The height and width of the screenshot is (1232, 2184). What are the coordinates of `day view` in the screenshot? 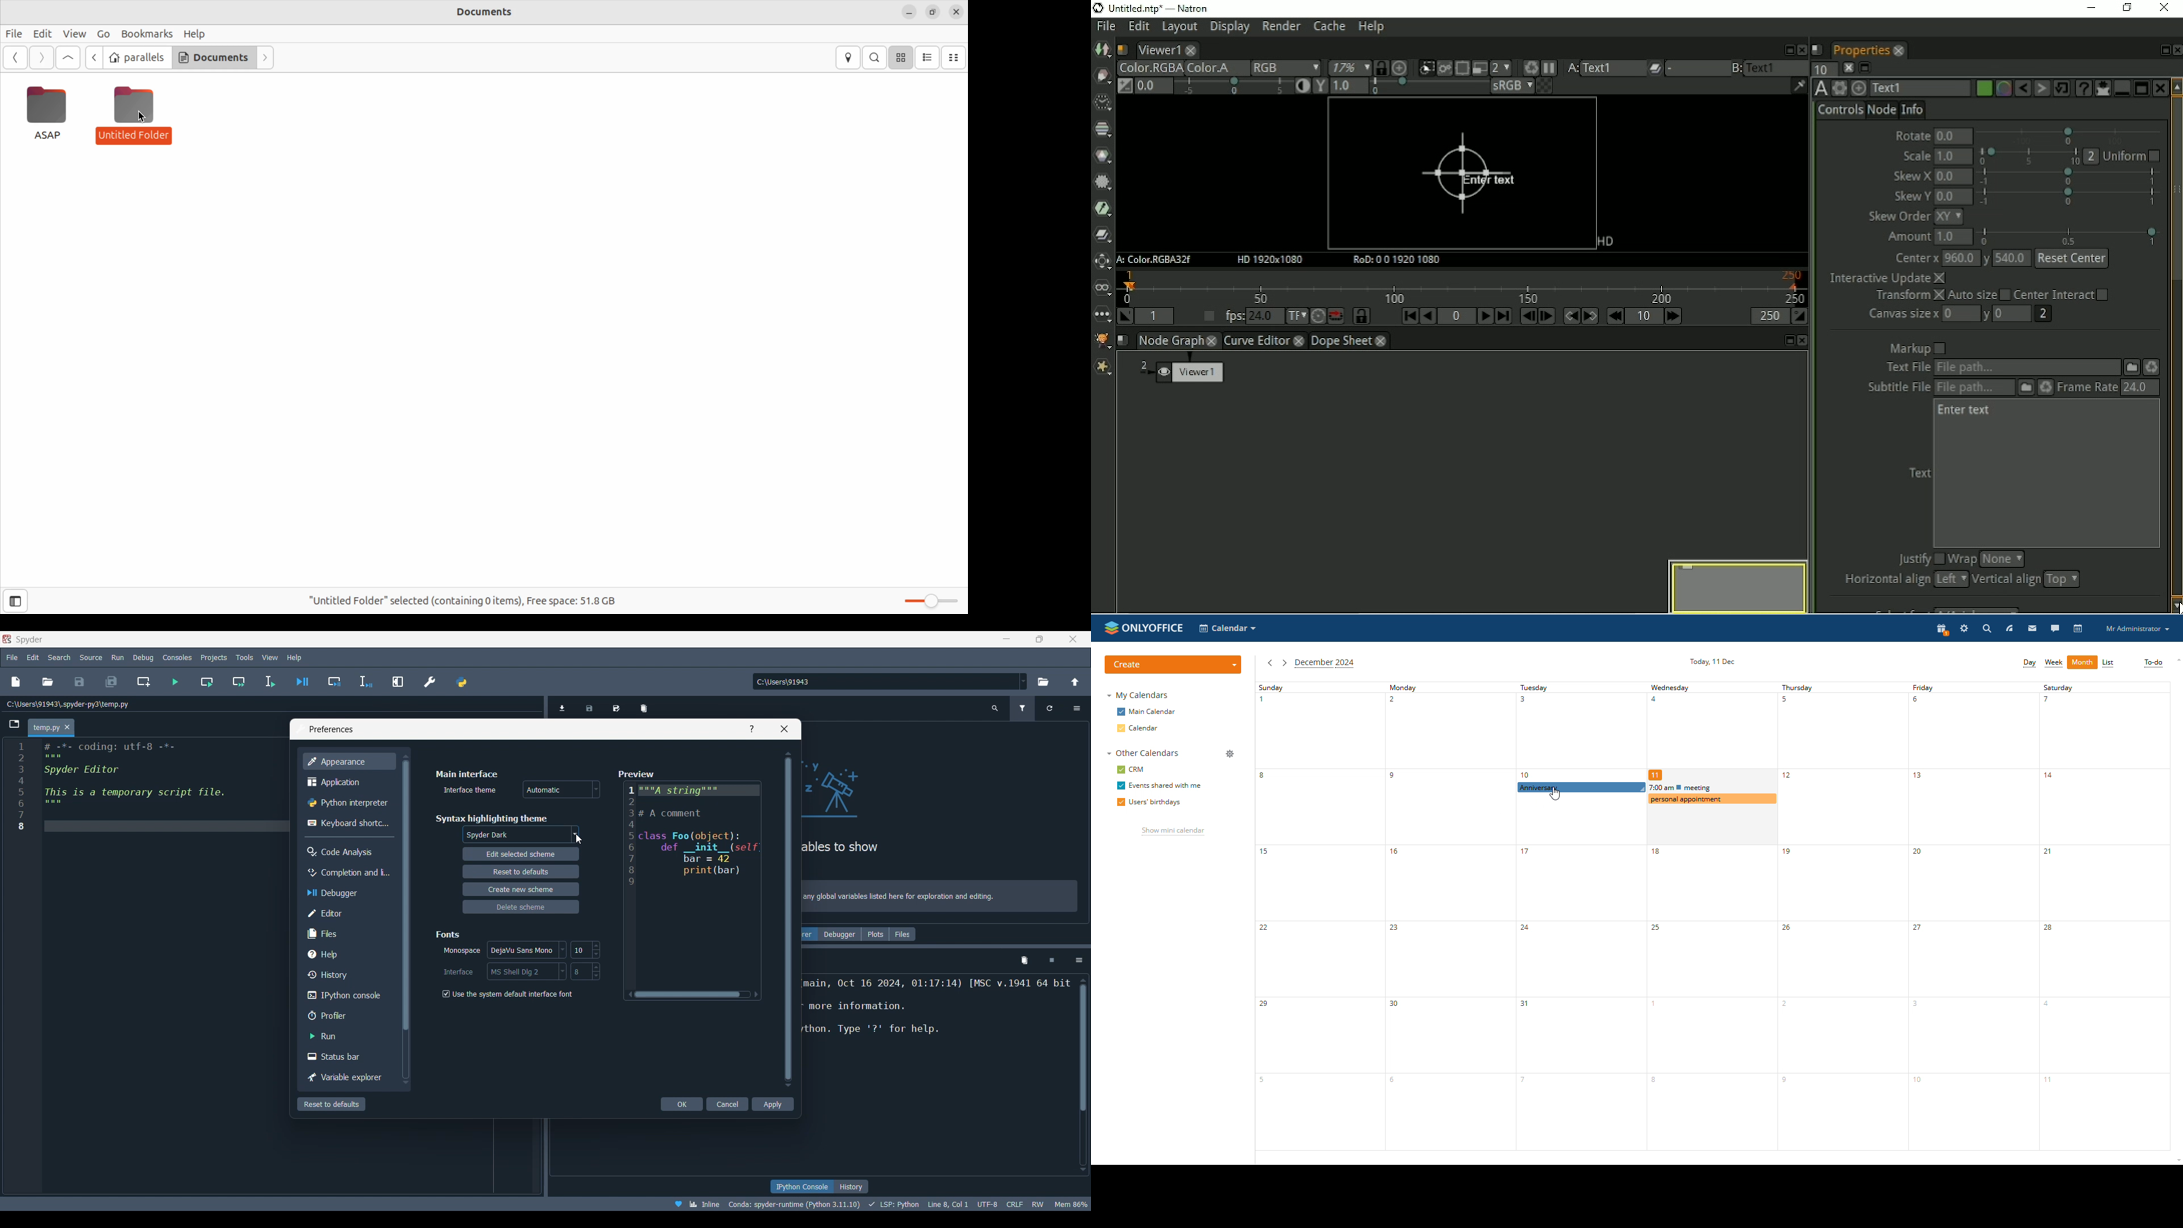 It's located at (2029, 664).